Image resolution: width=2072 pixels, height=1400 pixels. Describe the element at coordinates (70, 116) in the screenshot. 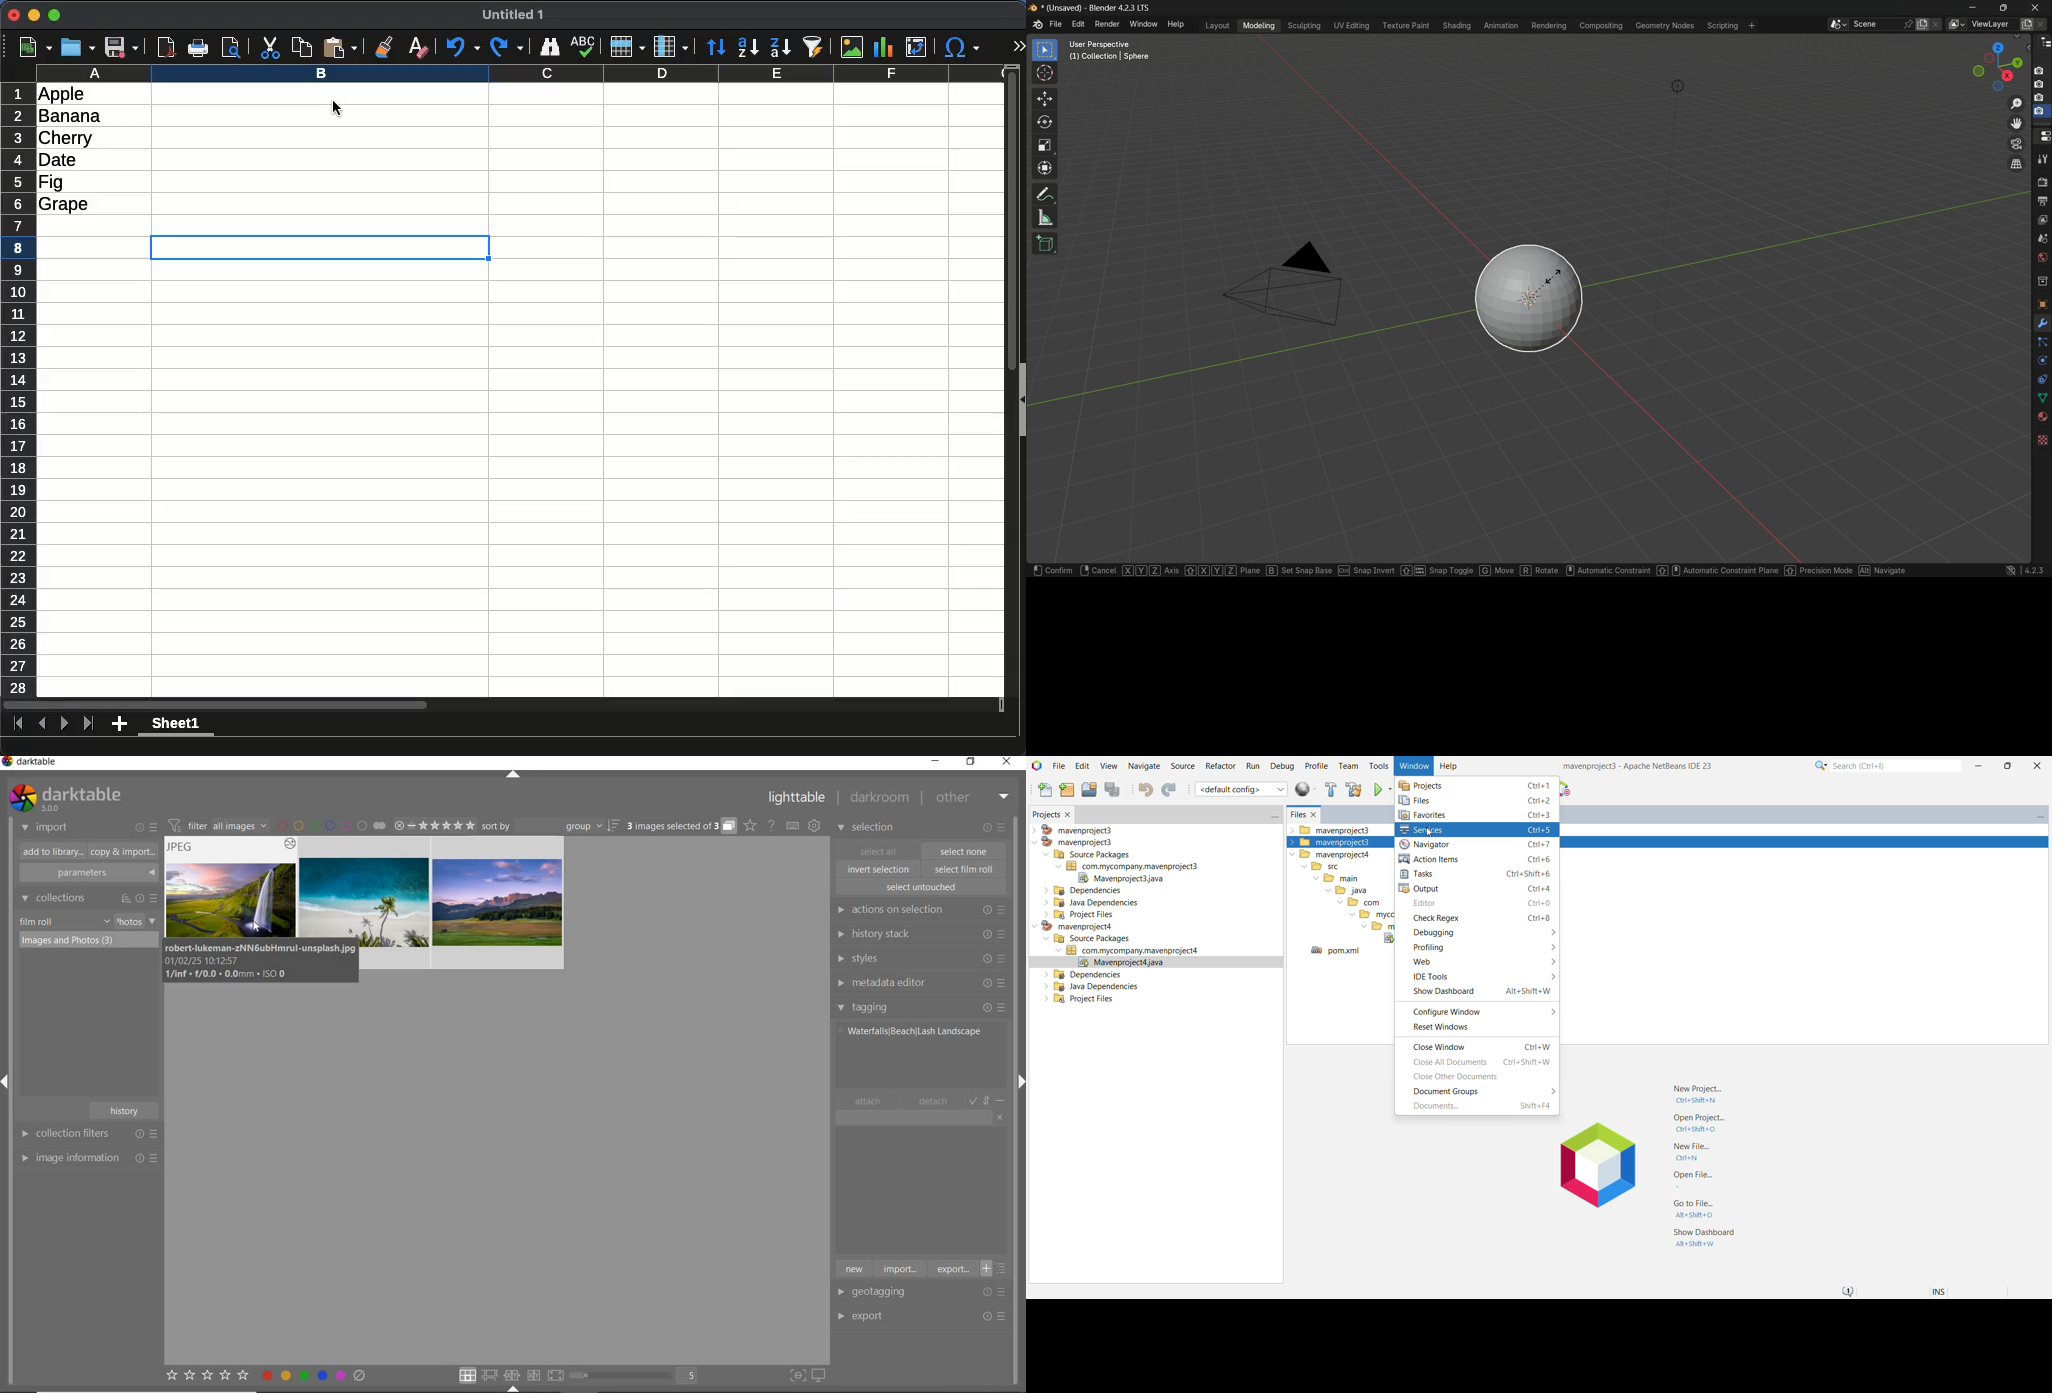

I see `banana` at that location.